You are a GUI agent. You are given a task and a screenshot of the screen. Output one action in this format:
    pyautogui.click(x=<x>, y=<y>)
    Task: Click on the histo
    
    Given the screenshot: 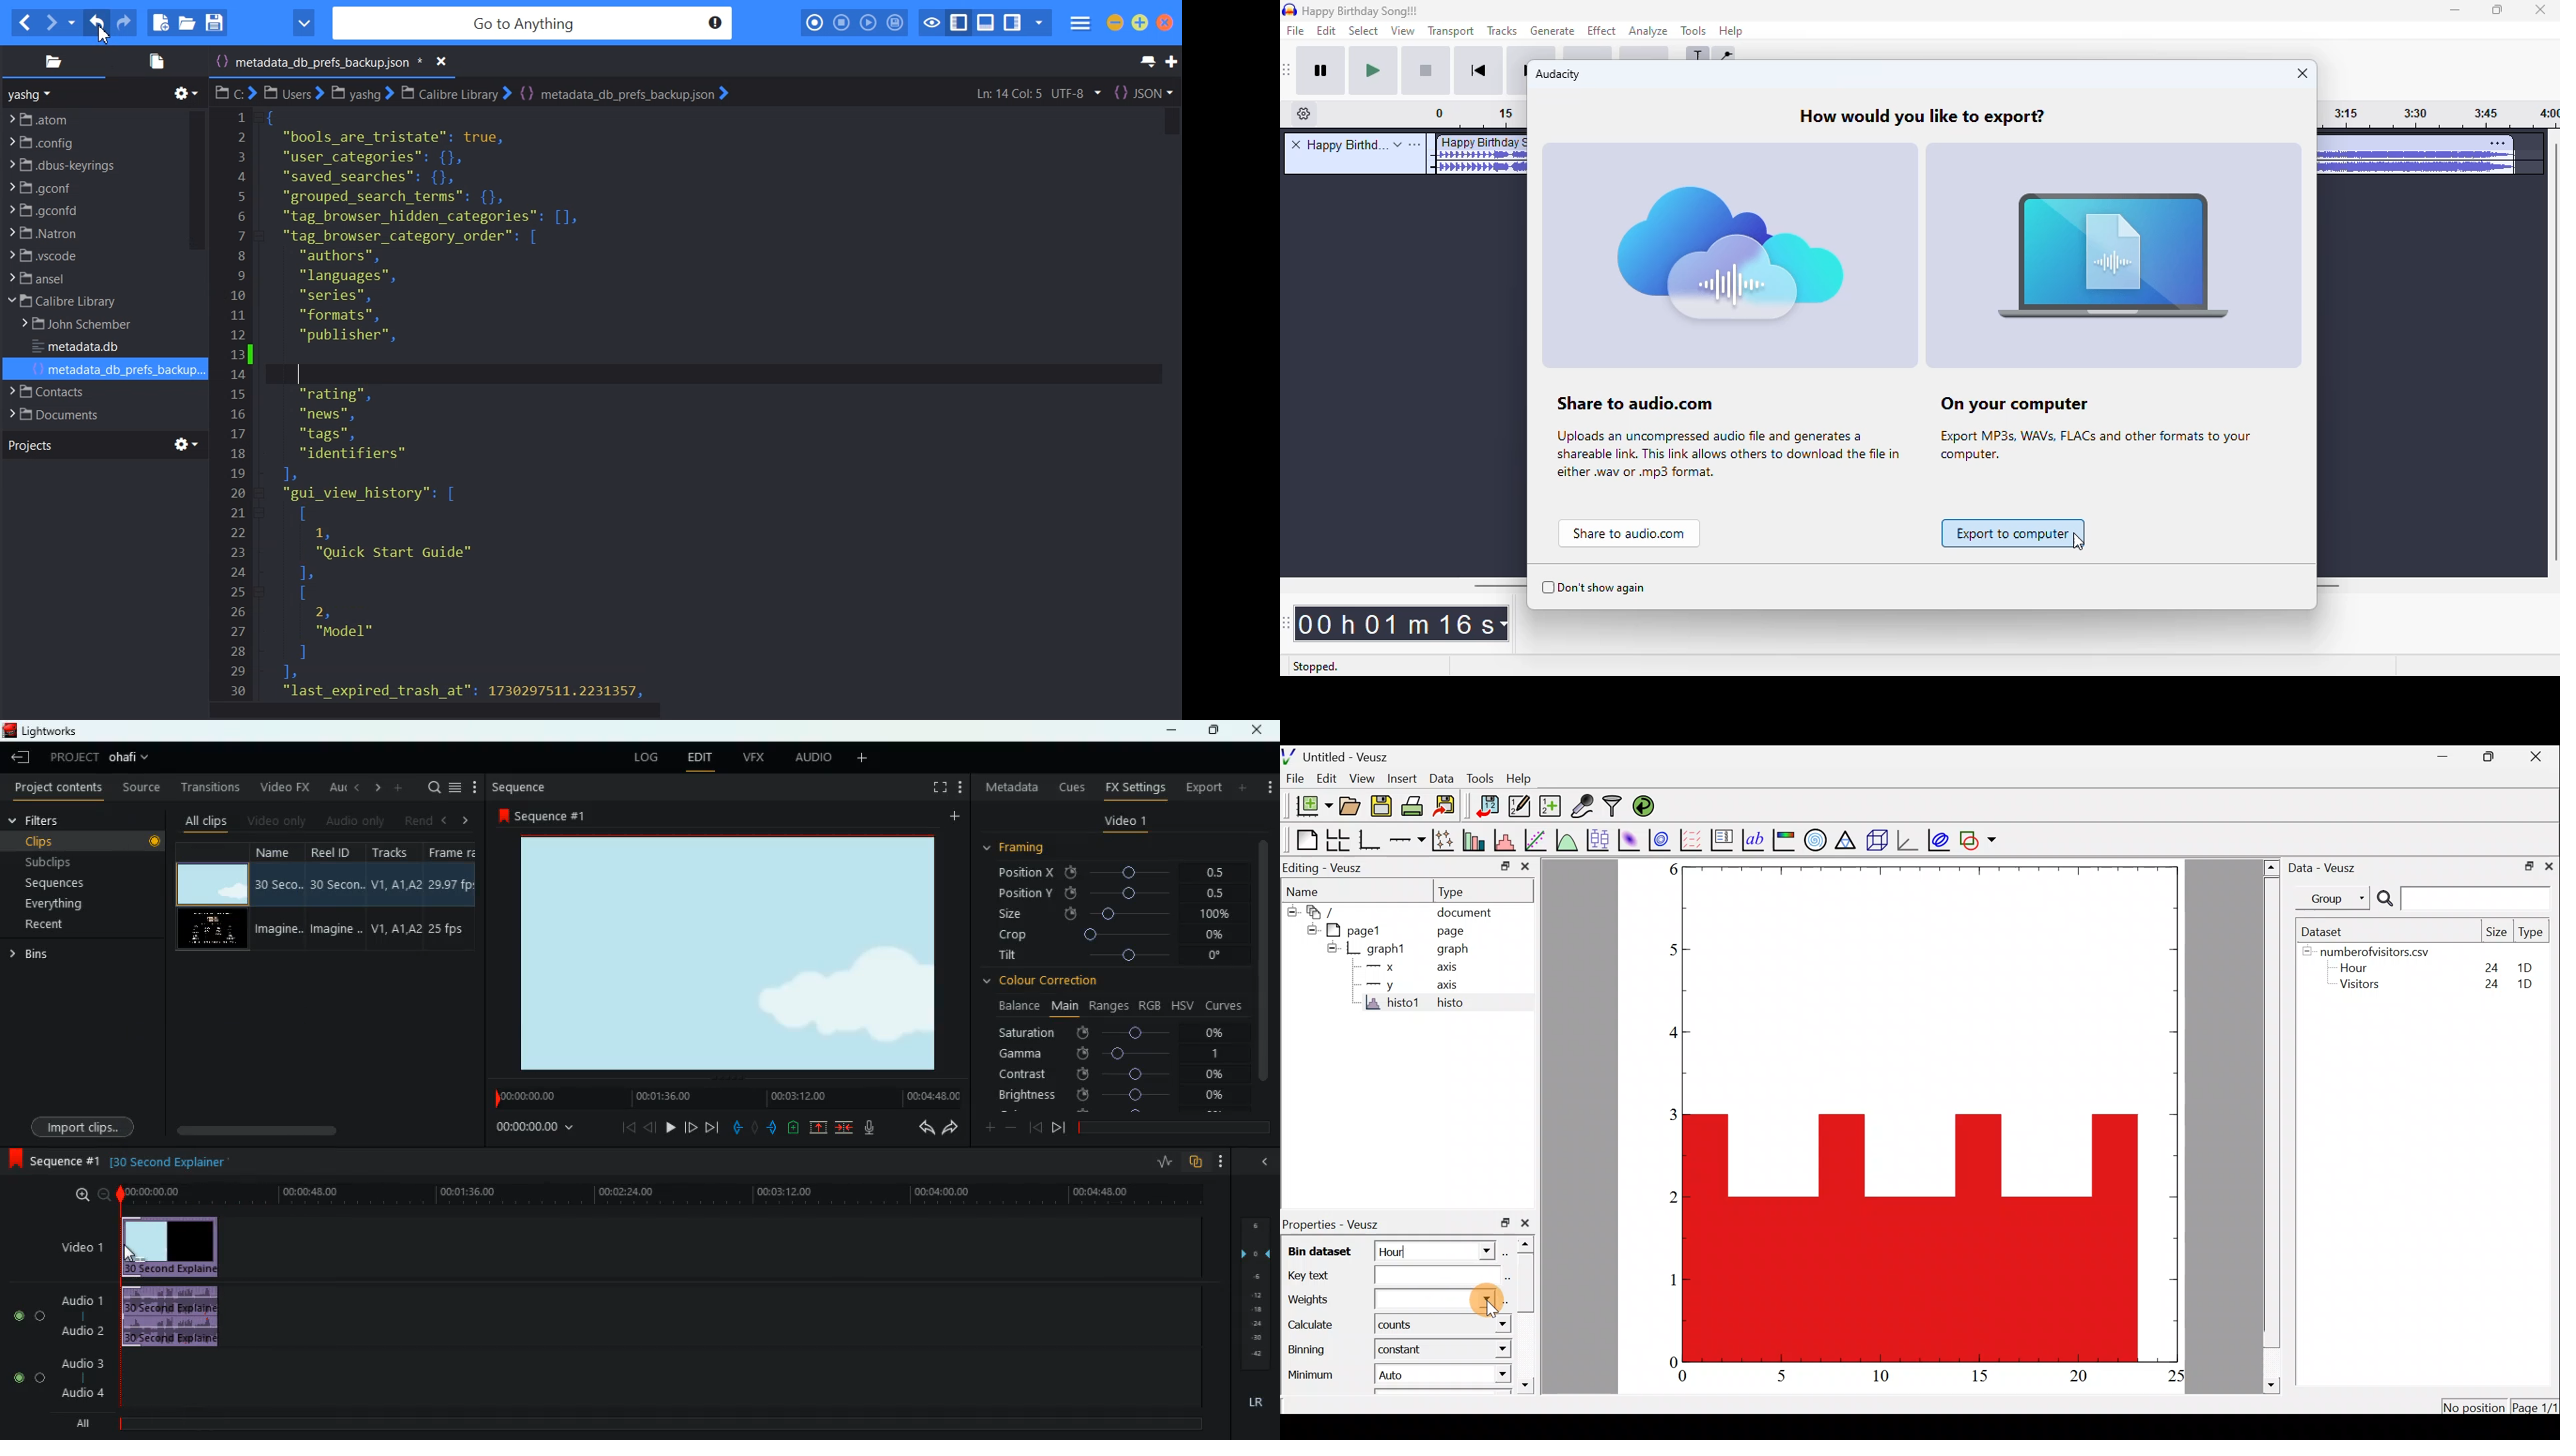 What is the action you would take?
    pyautogui.click(x=1452, y=1005)
    